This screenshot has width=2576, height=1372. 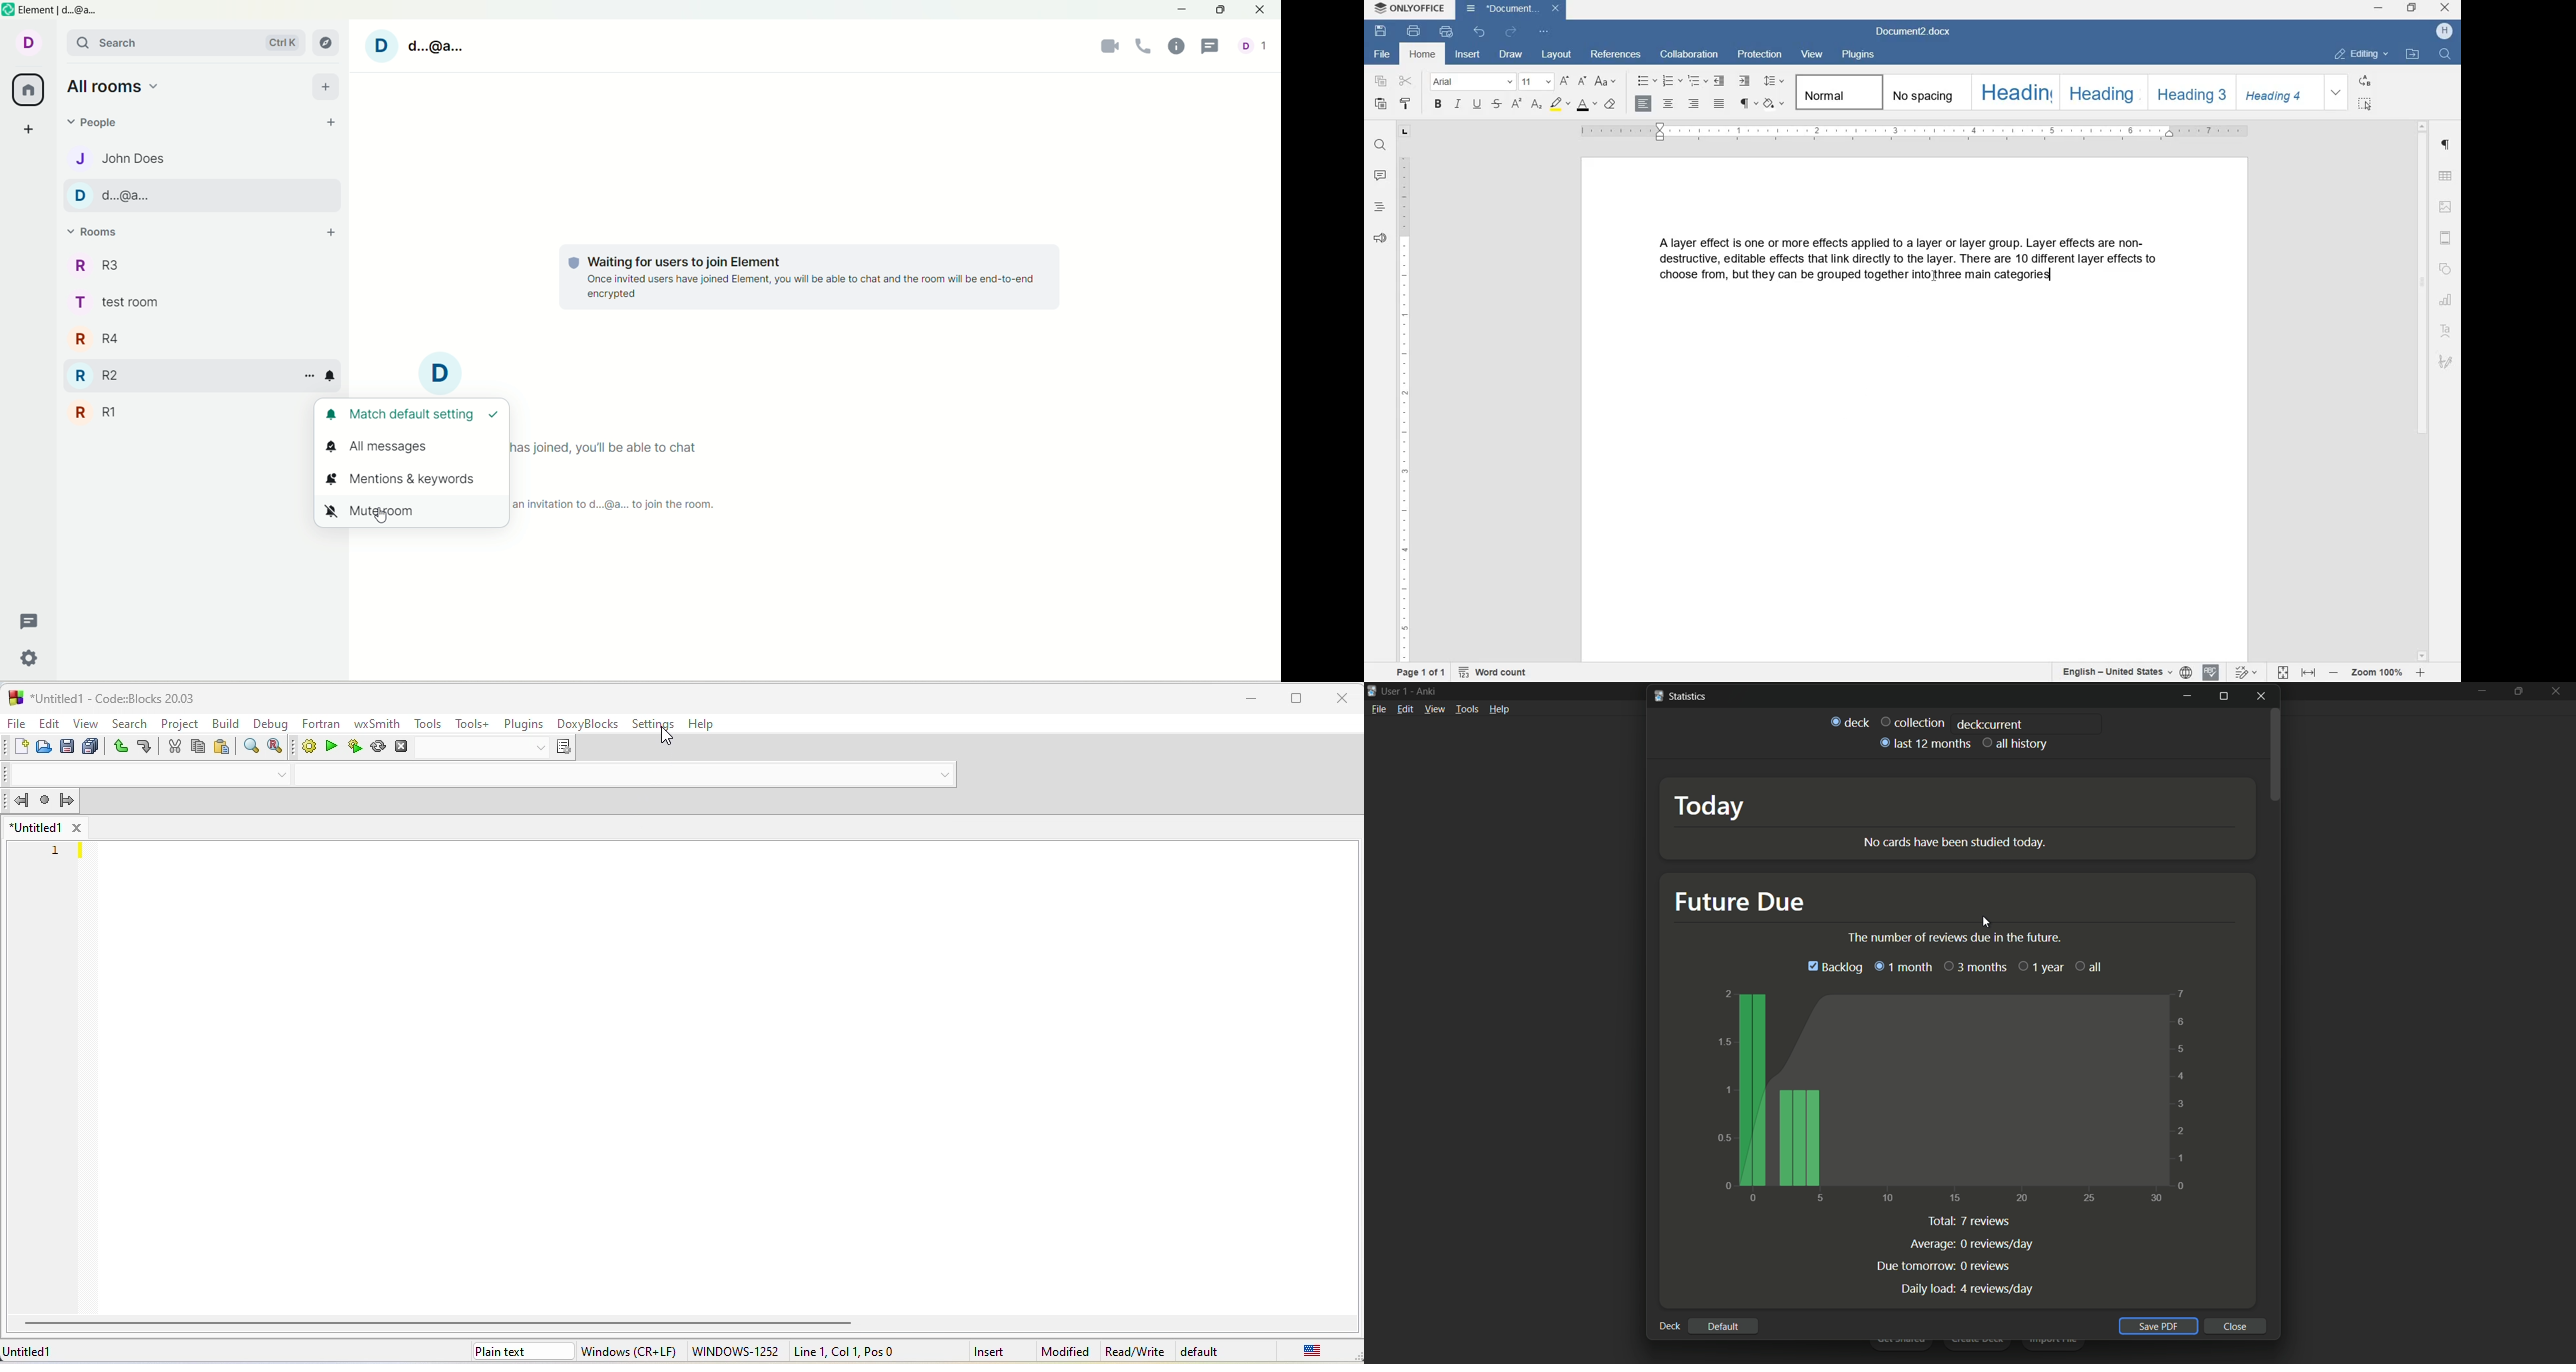 What do you see at coordinates (1774, 103) in the screenshot?
I see `shading` at bounding box center [1774, 103].